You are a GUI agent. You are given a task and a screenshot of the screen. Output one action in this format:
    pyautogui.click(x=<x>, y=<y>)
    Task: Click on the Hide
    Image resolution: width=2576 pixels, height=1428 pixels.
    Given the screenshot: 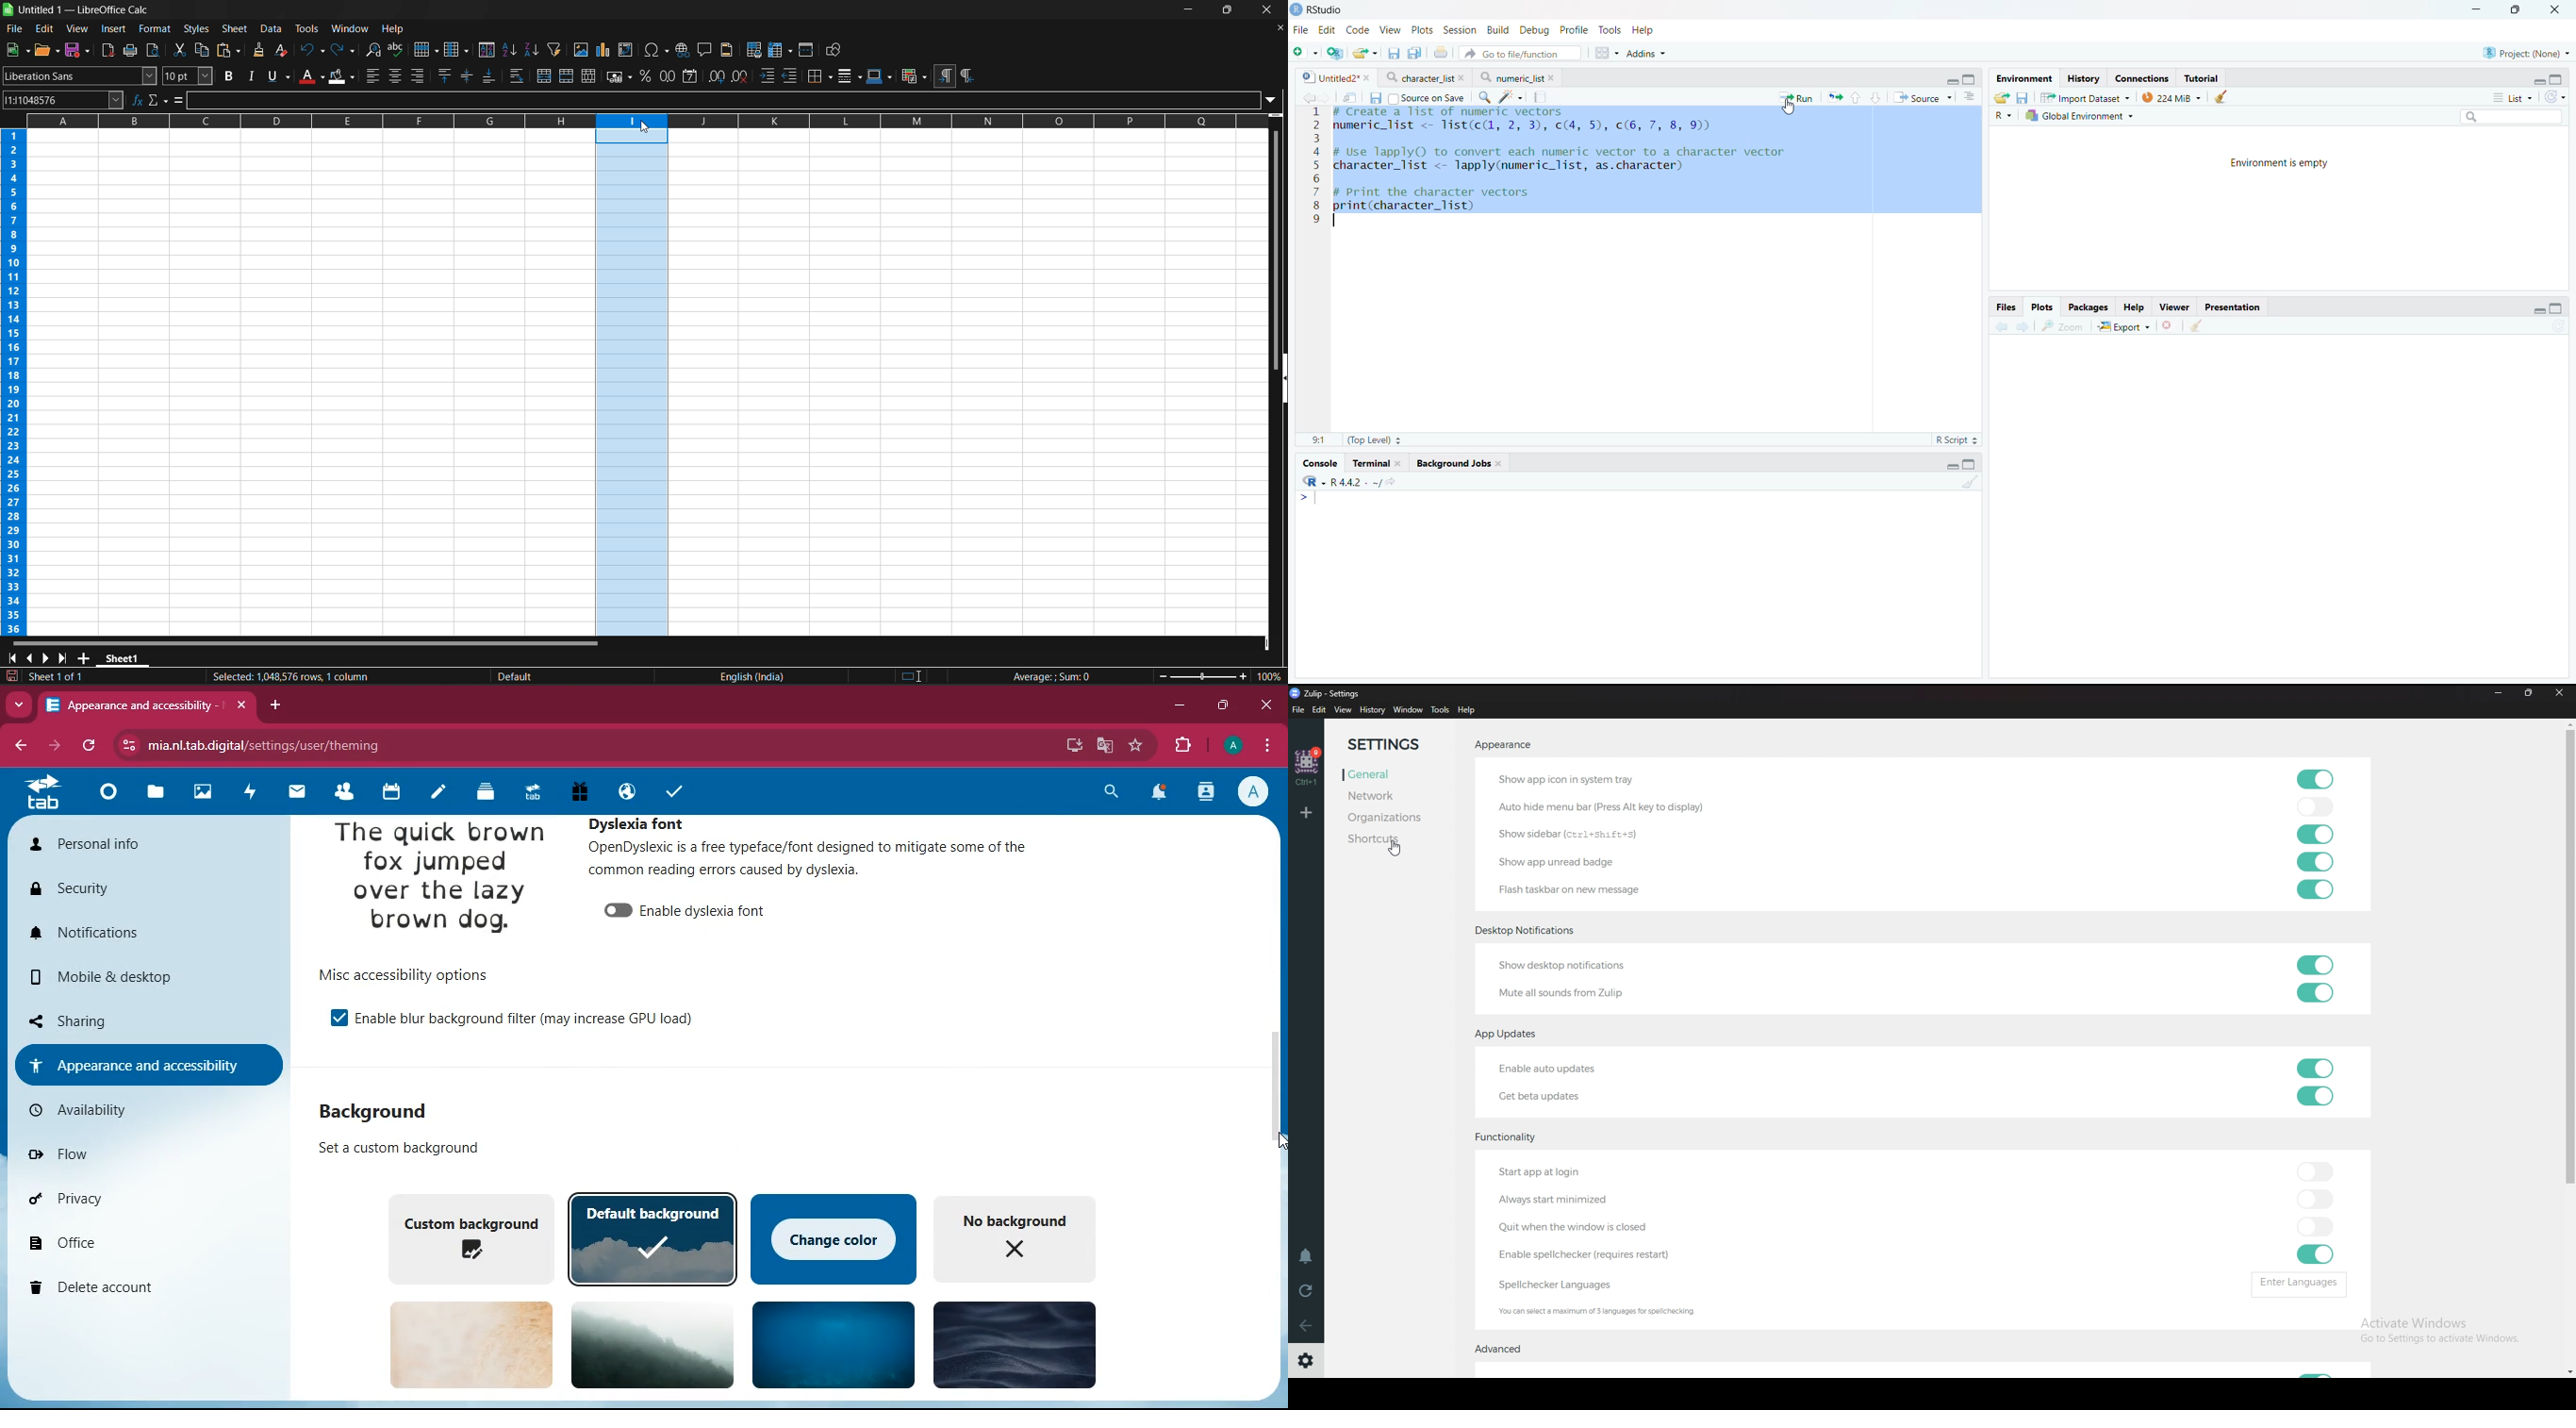 What is the action you would take?
    pyautogui.click(x=2538, y=81)
    